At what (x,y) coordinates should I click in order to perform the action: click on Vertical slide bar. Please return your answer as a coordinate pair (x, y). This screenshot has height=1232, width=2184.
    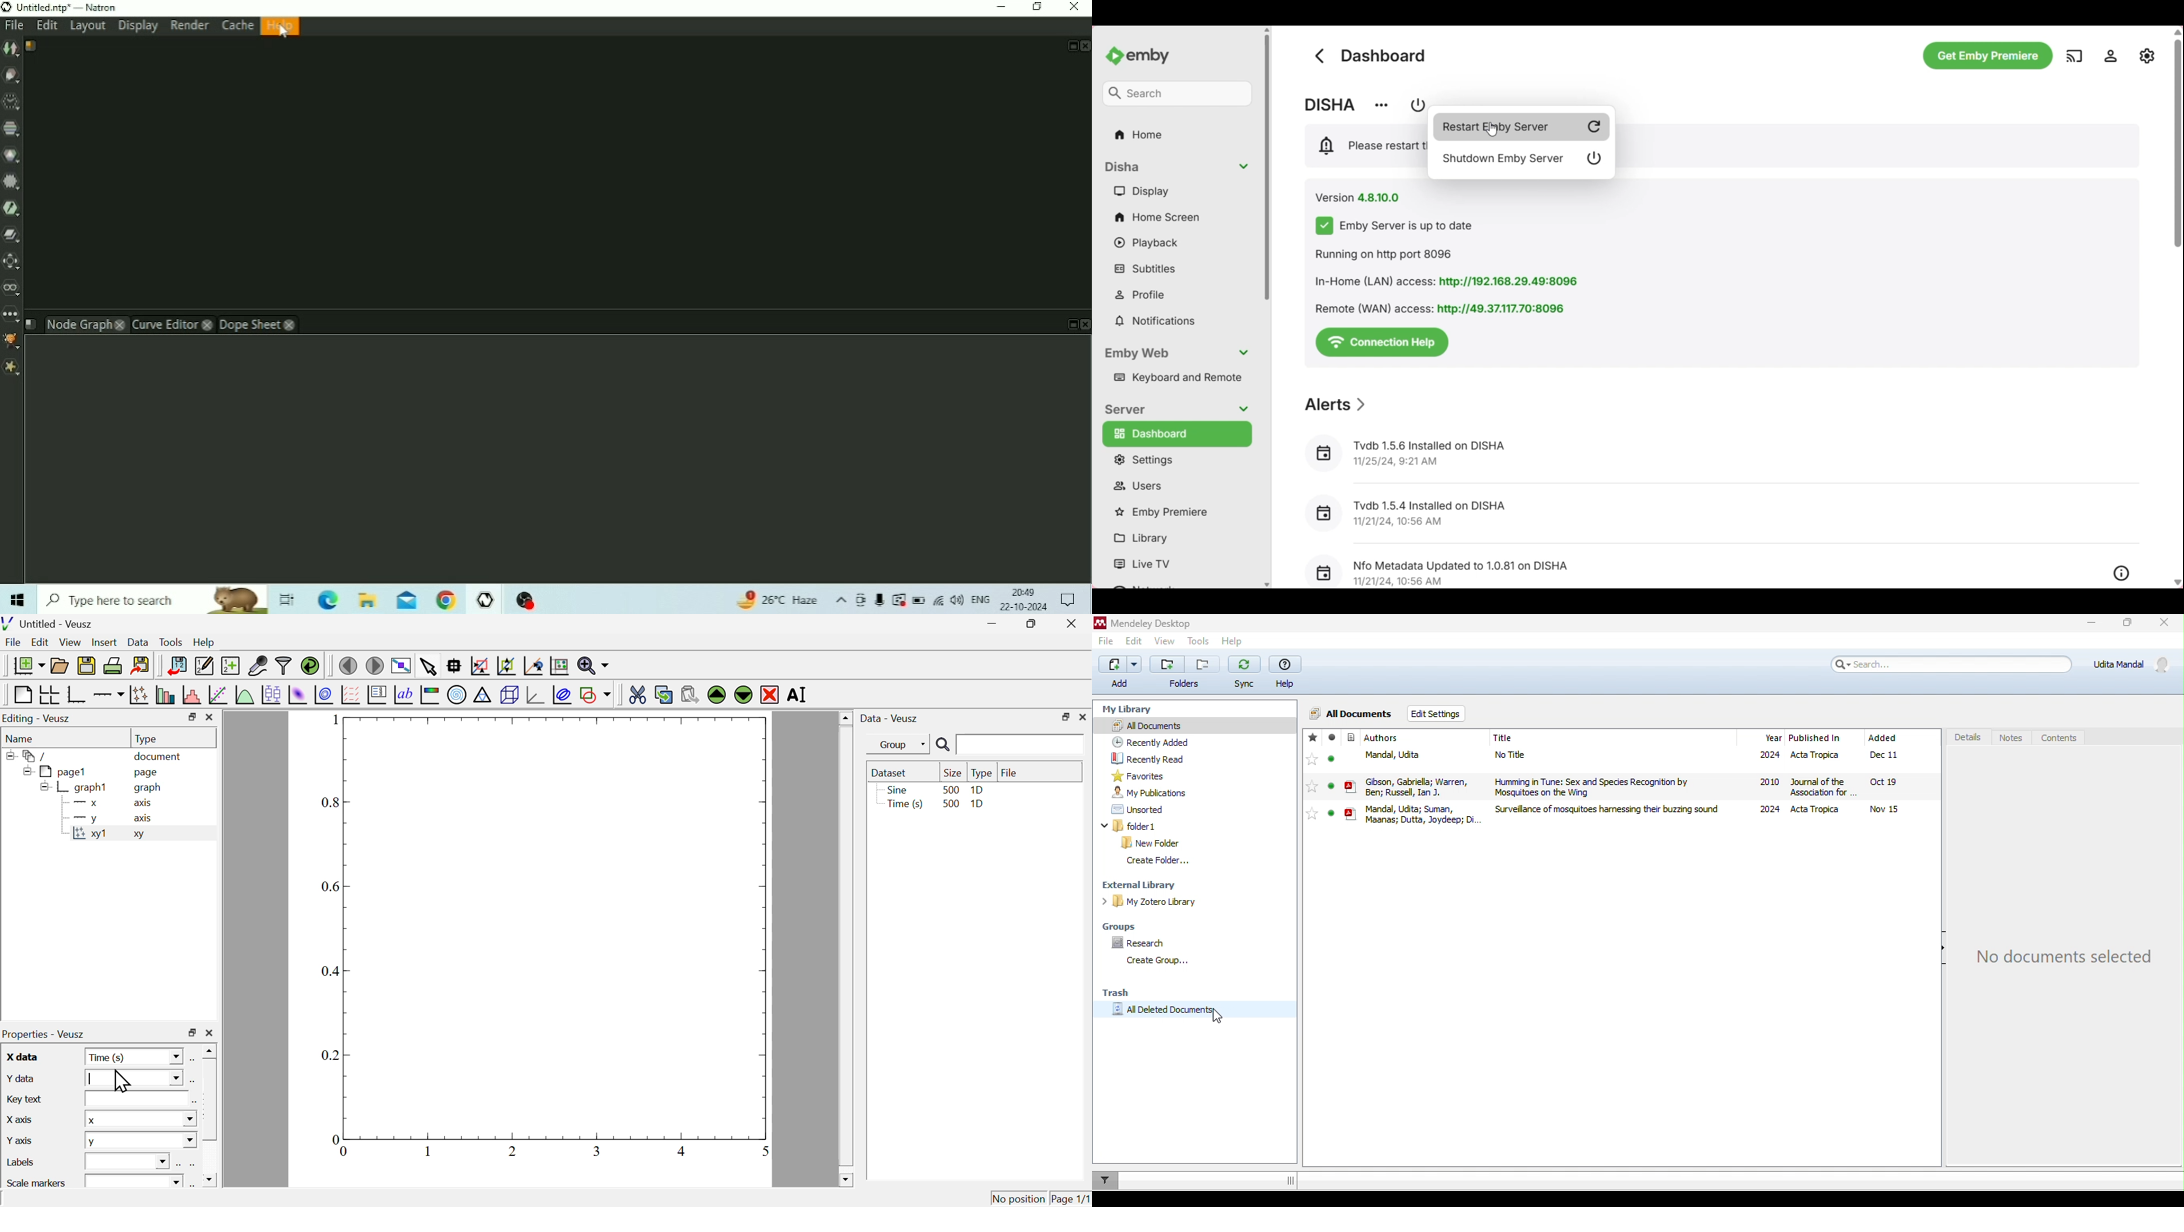
    Looking at the image, I should click on (2178, 138).